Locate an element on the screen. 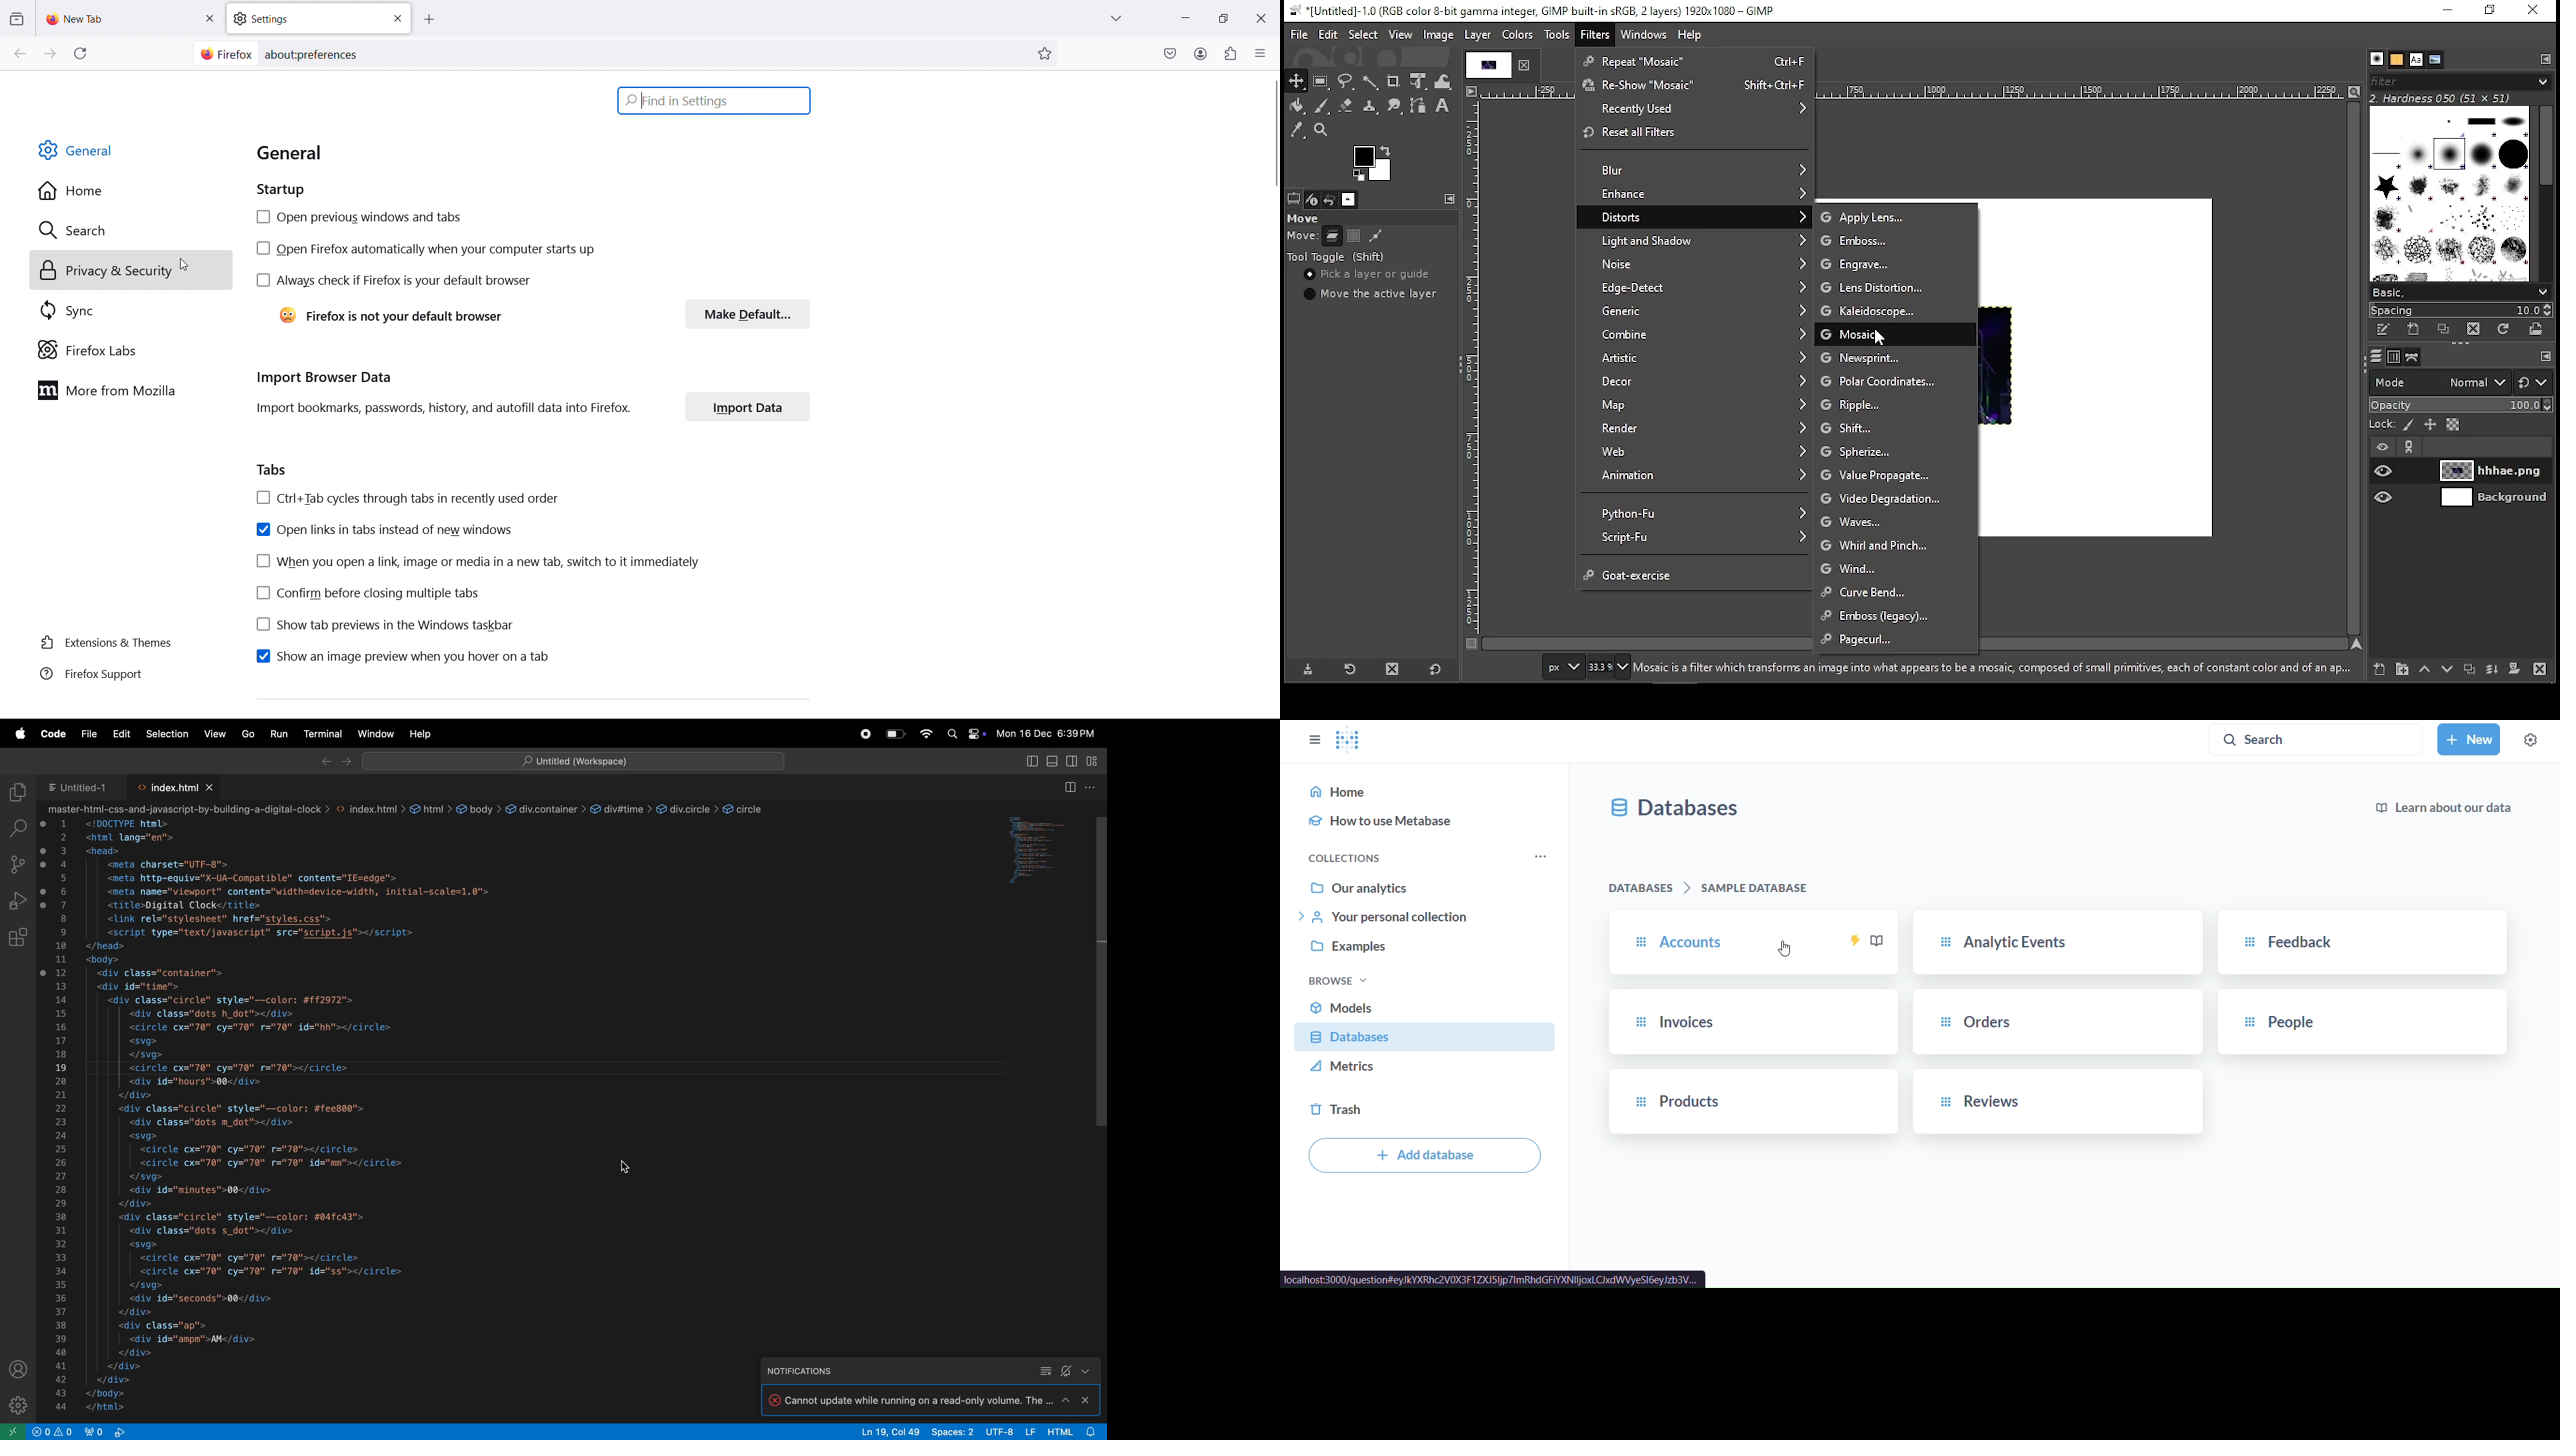 The width and height of the screenshot is (2576, 1456). untitled 1 is located at coordinates (81, 787).